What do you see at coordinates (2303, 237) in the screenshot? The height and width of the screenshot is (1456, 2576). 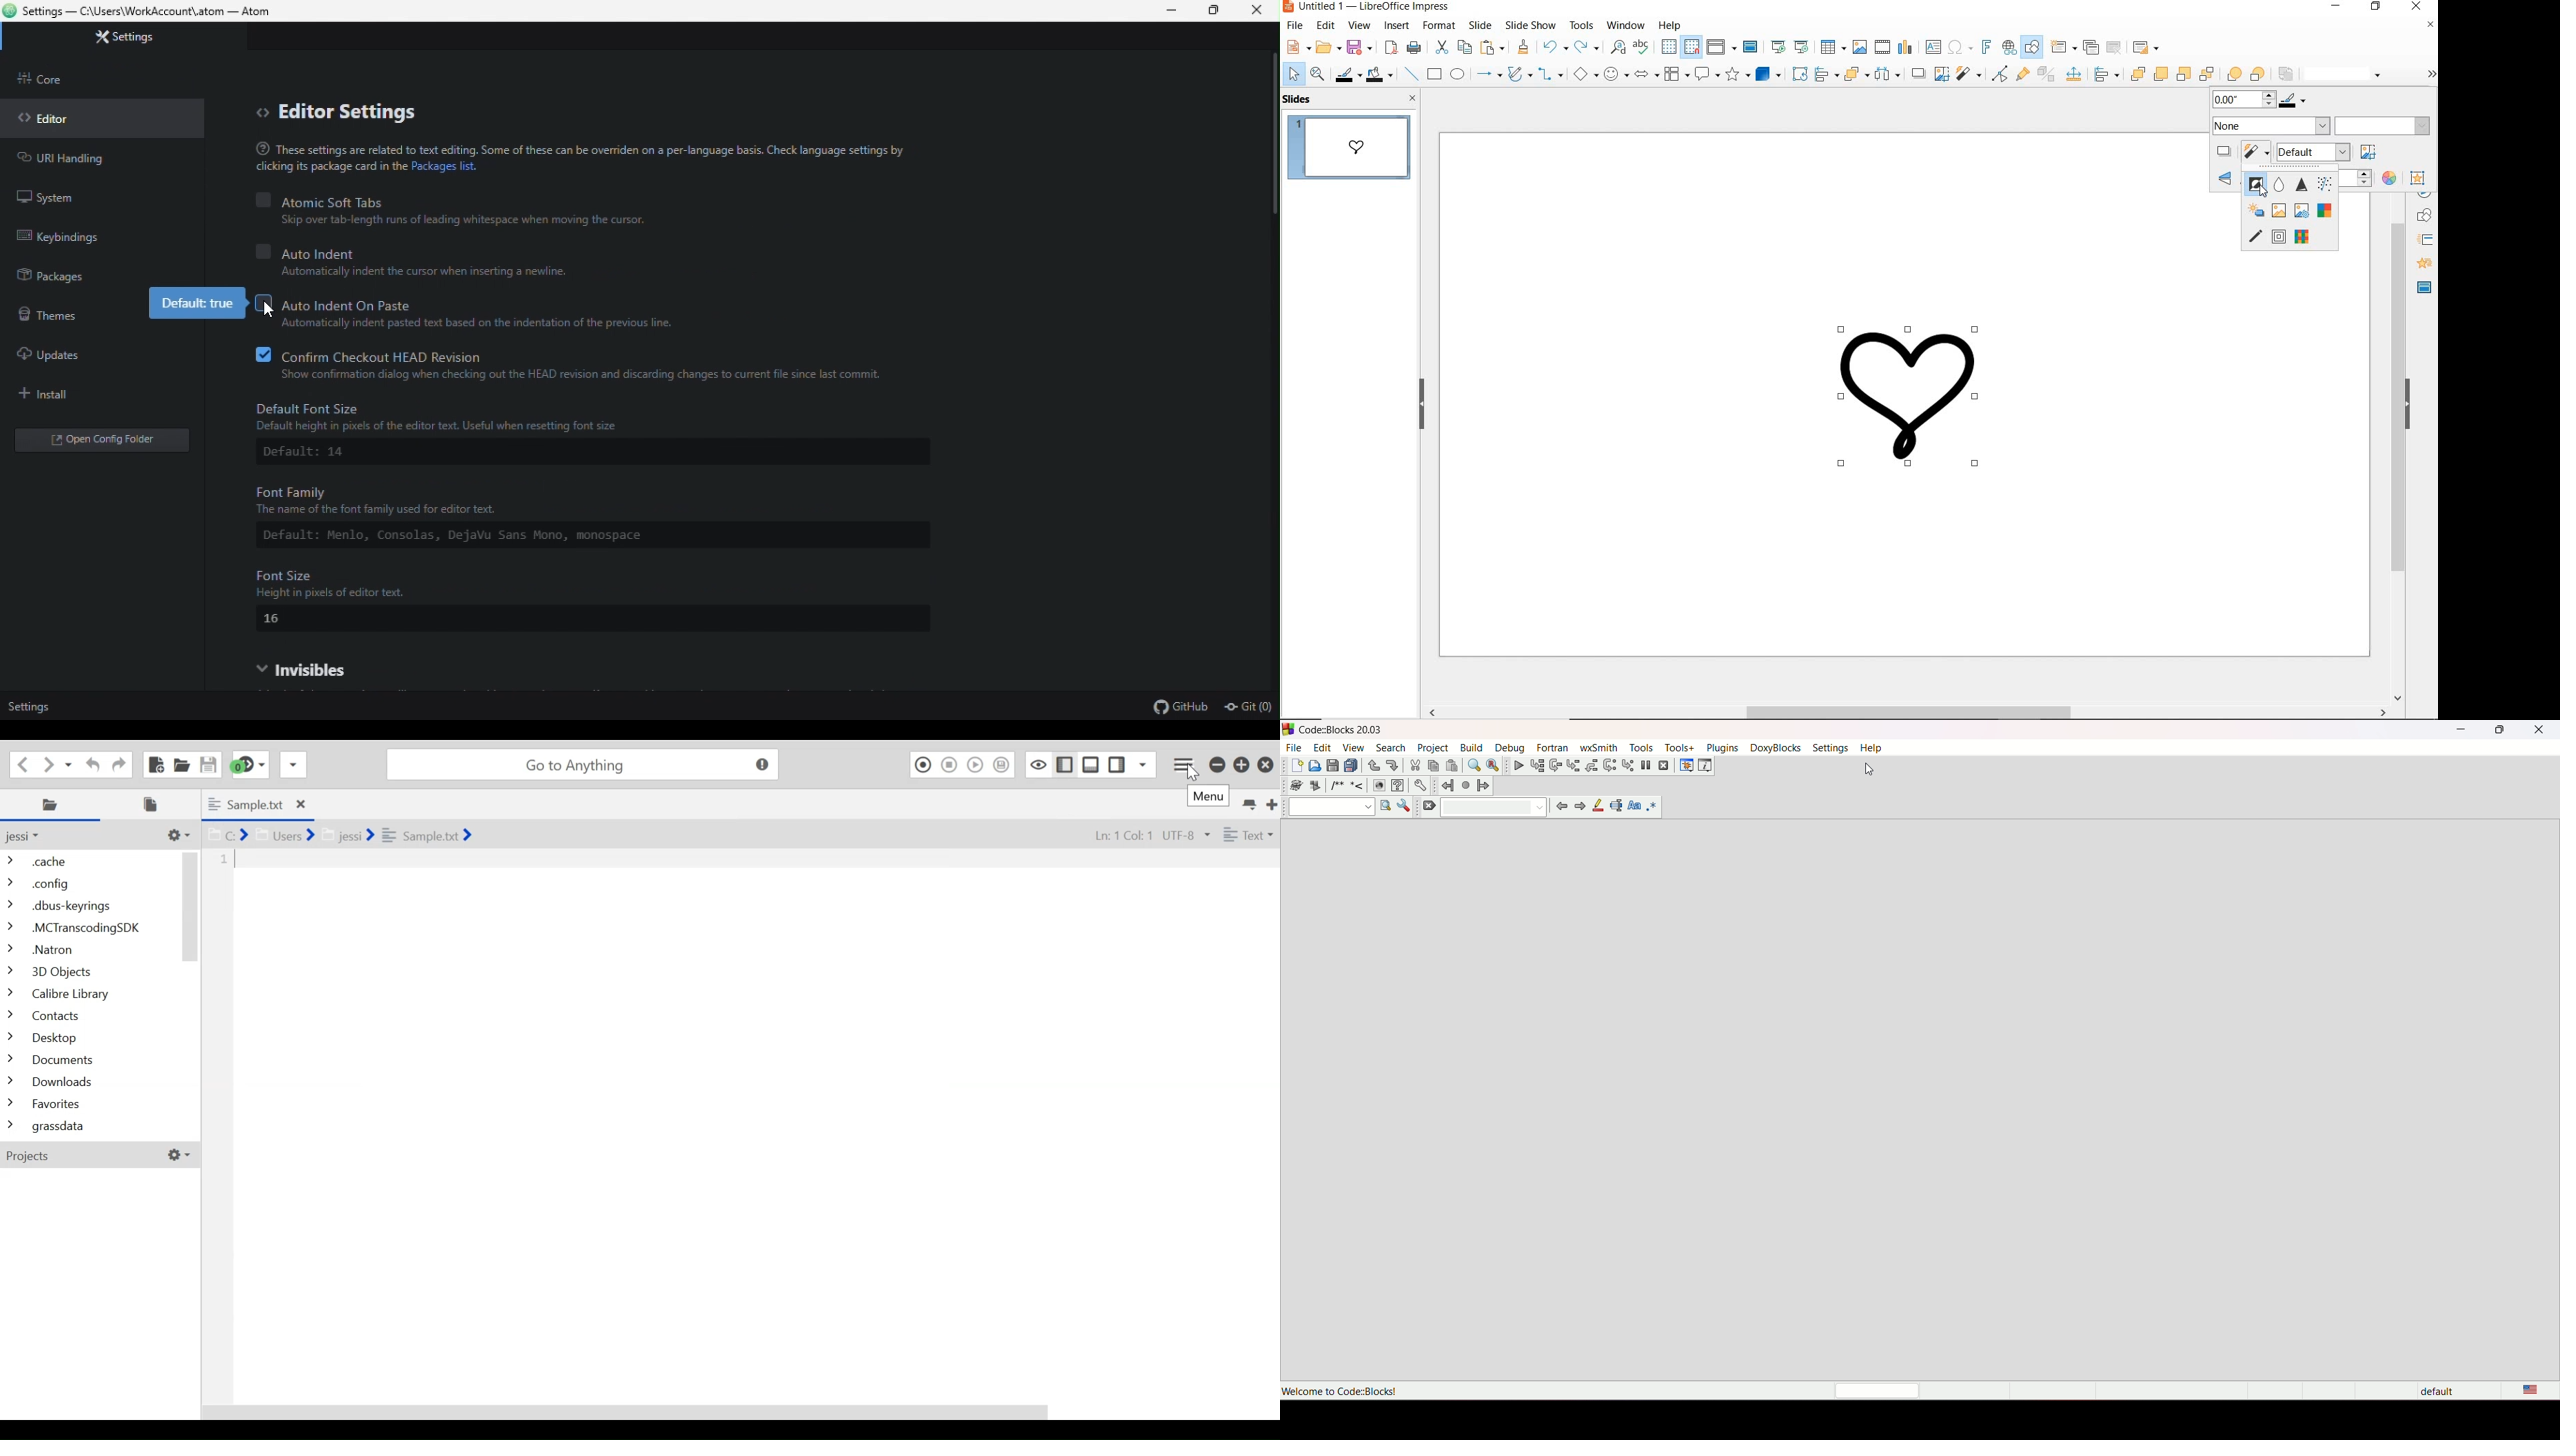 I see `mosaic` at bounding box center [2303, 237].